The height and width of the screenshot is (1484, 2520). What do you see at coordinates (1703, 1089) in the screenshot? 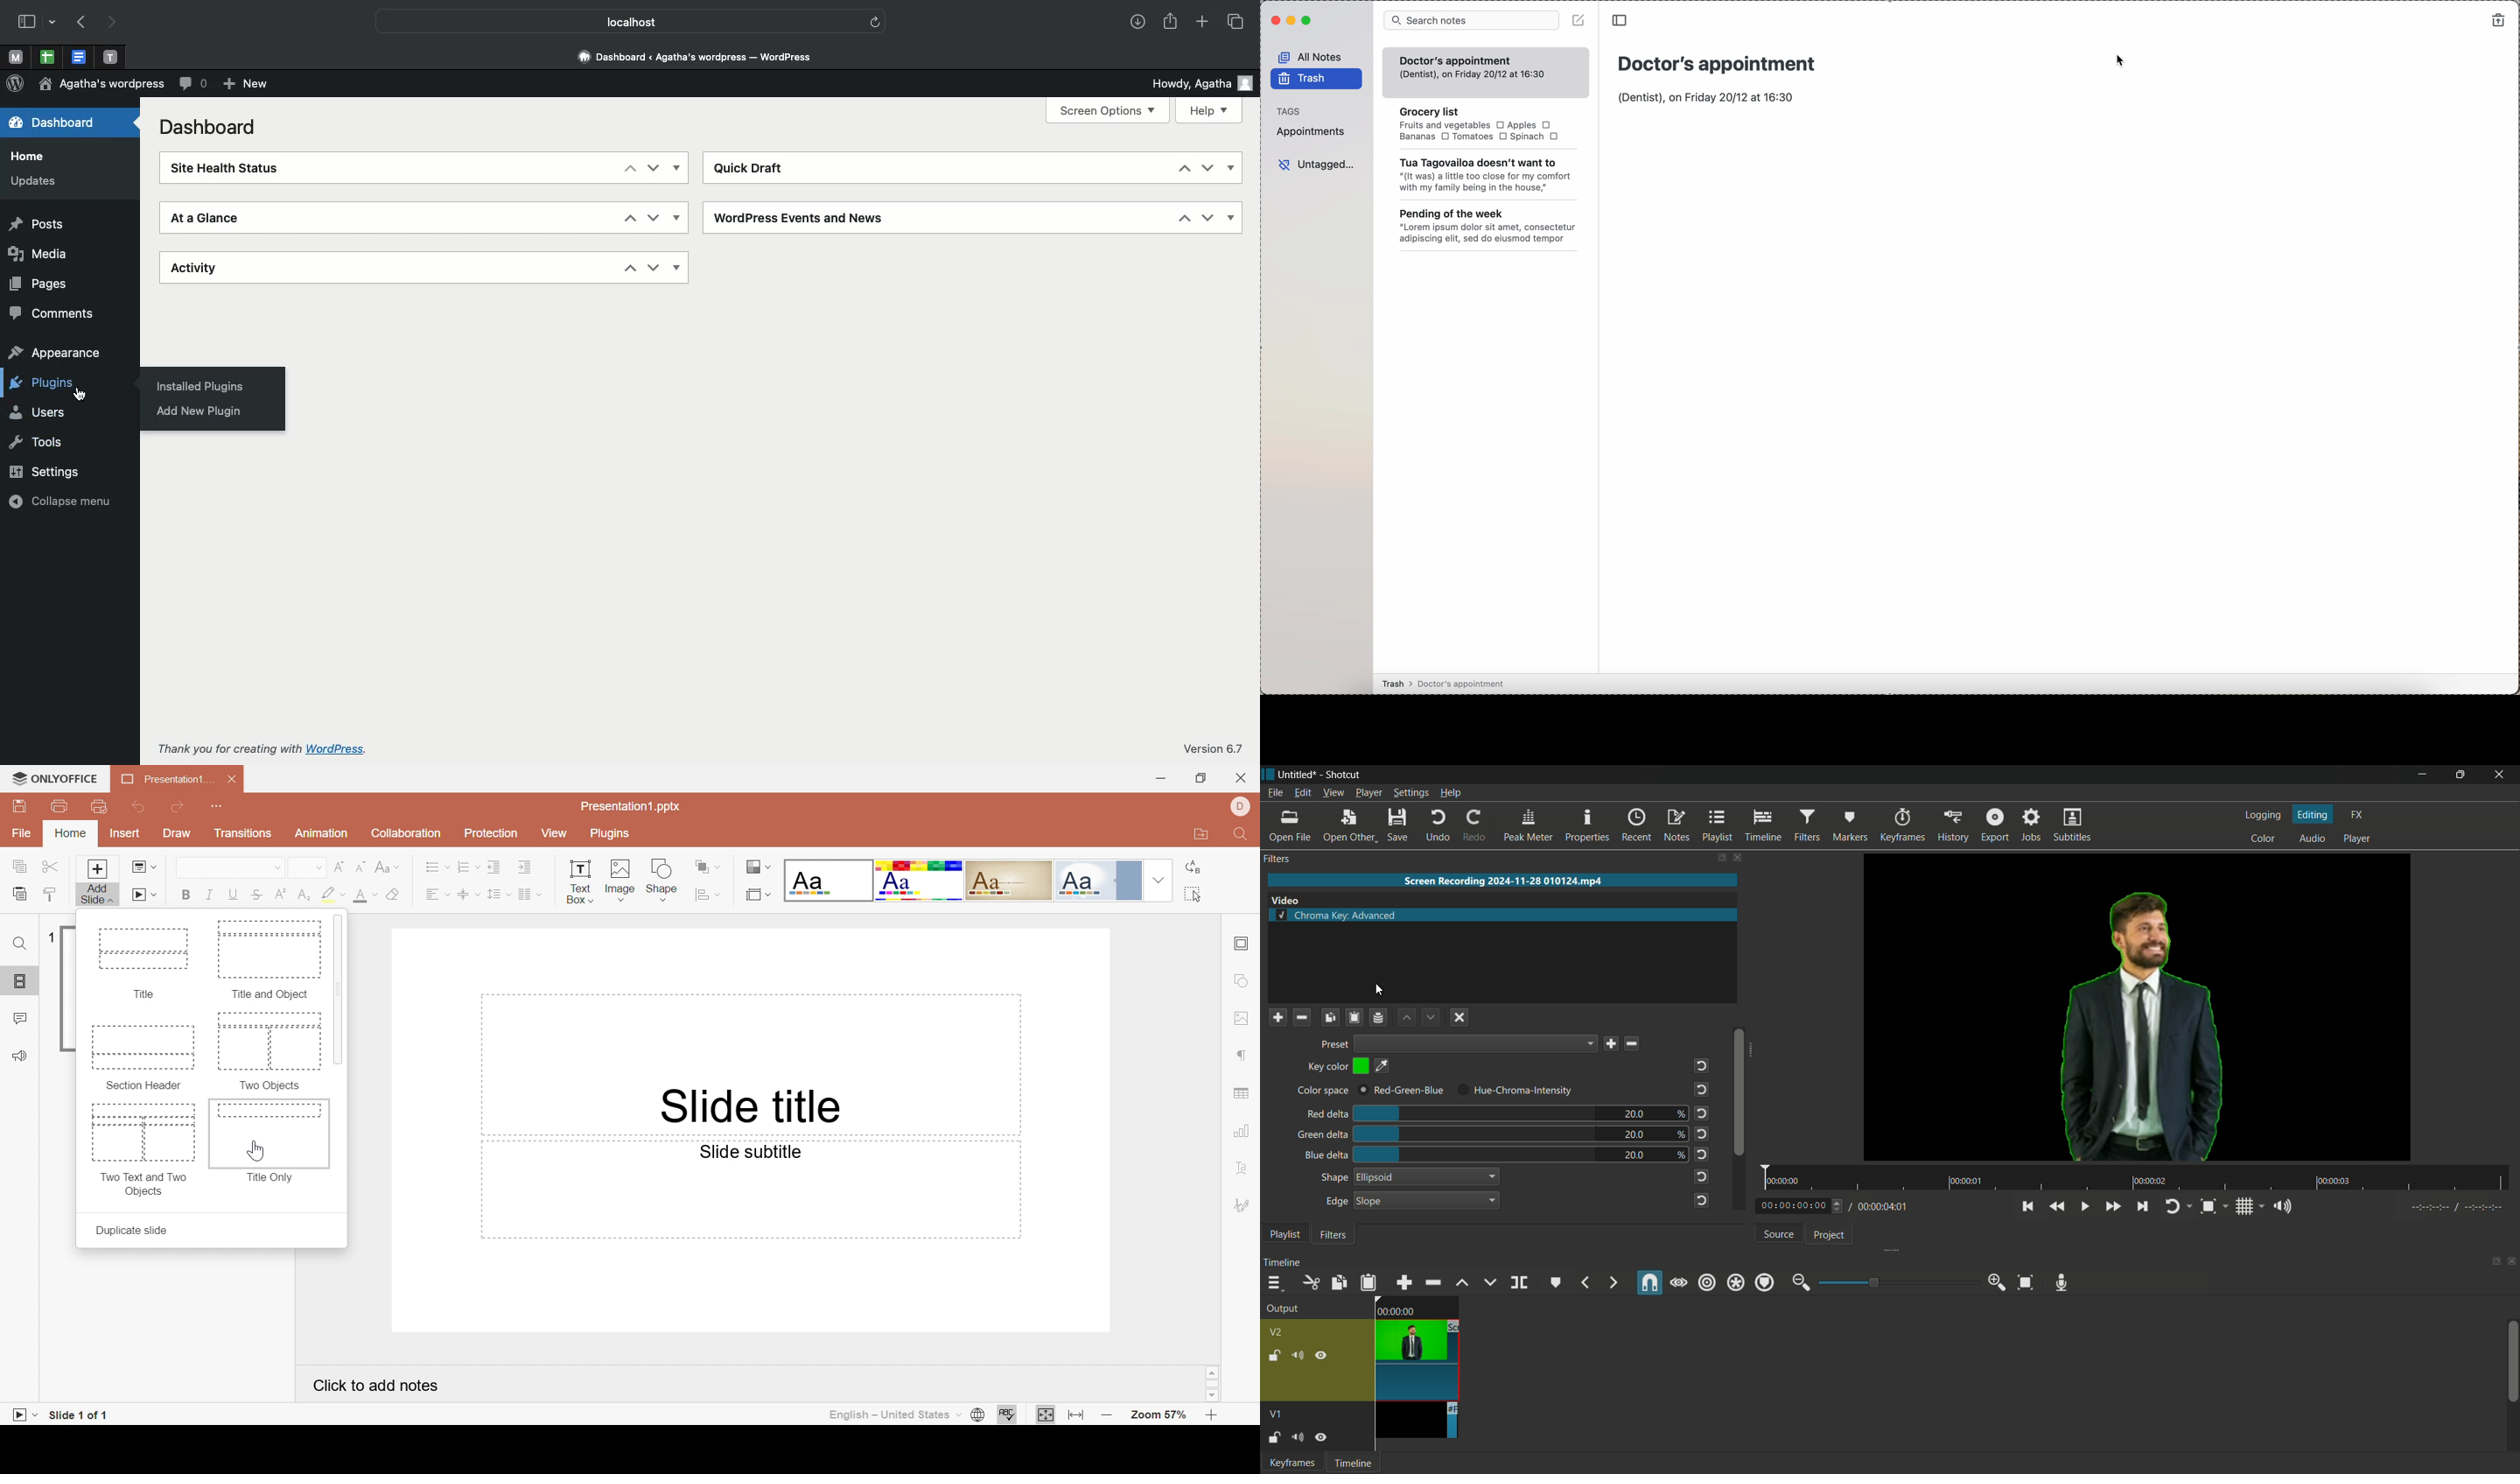
I see `reset to default` at bounding box center [1703, 1089].